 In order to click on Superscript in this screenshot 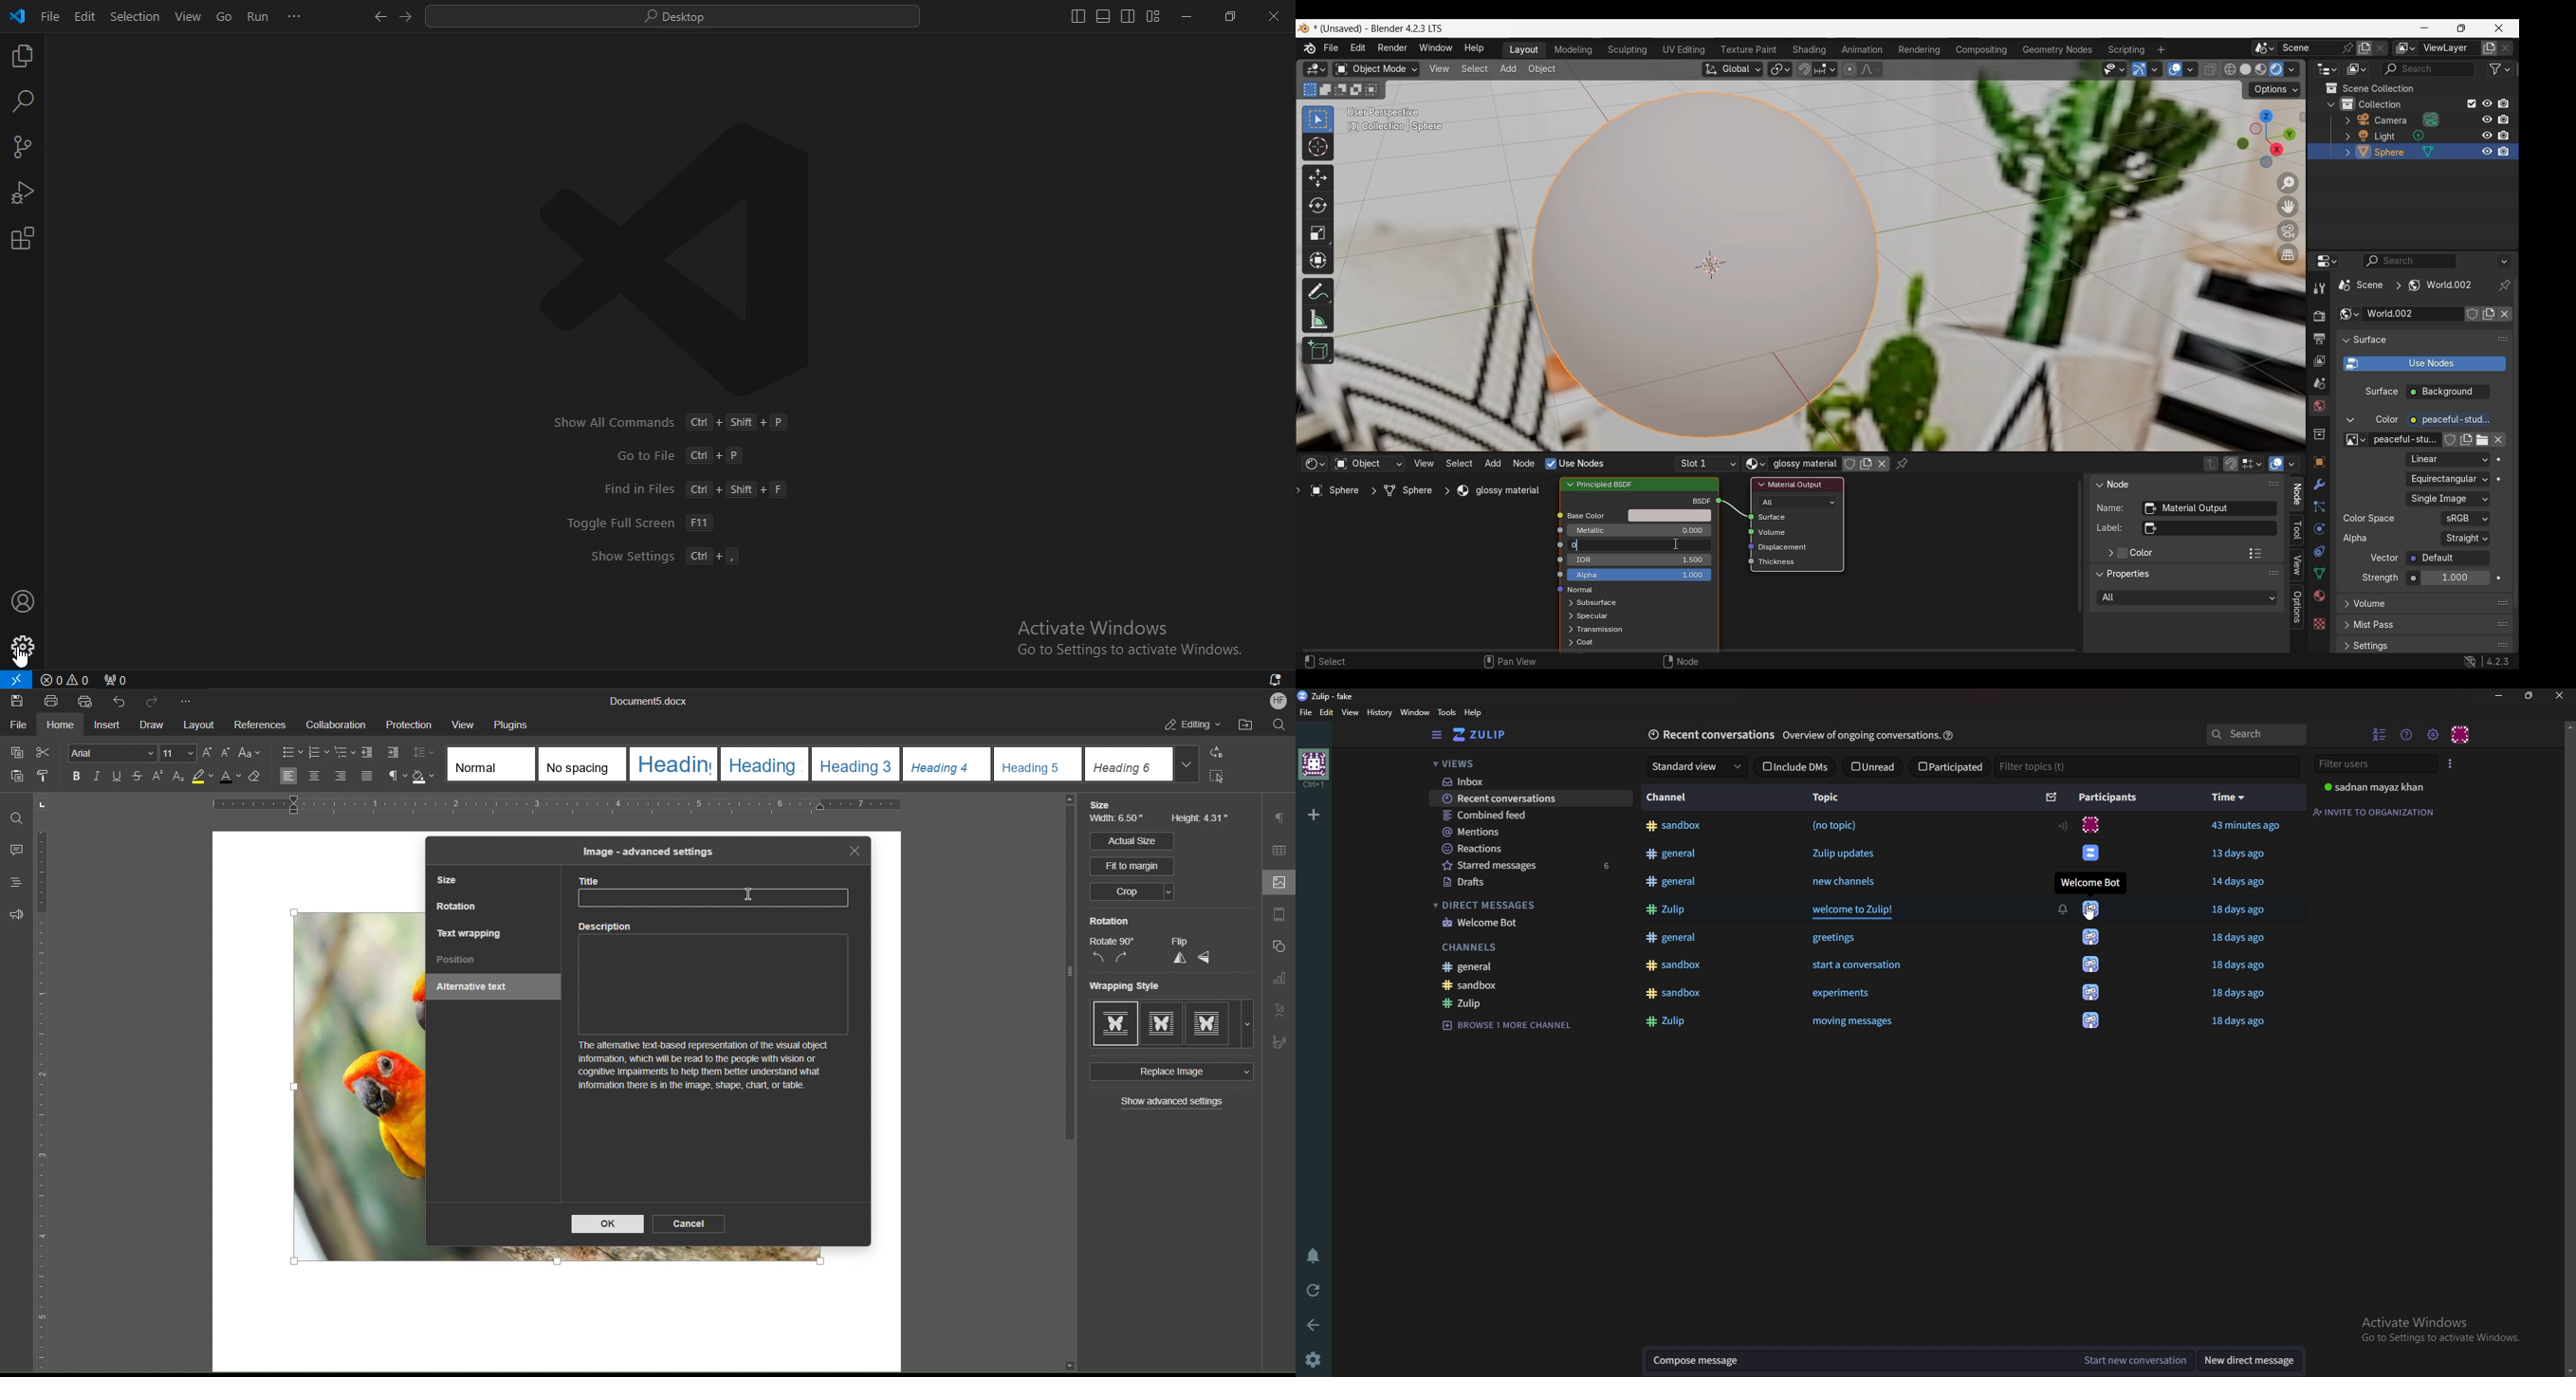, I will do `click(158, 778)`.